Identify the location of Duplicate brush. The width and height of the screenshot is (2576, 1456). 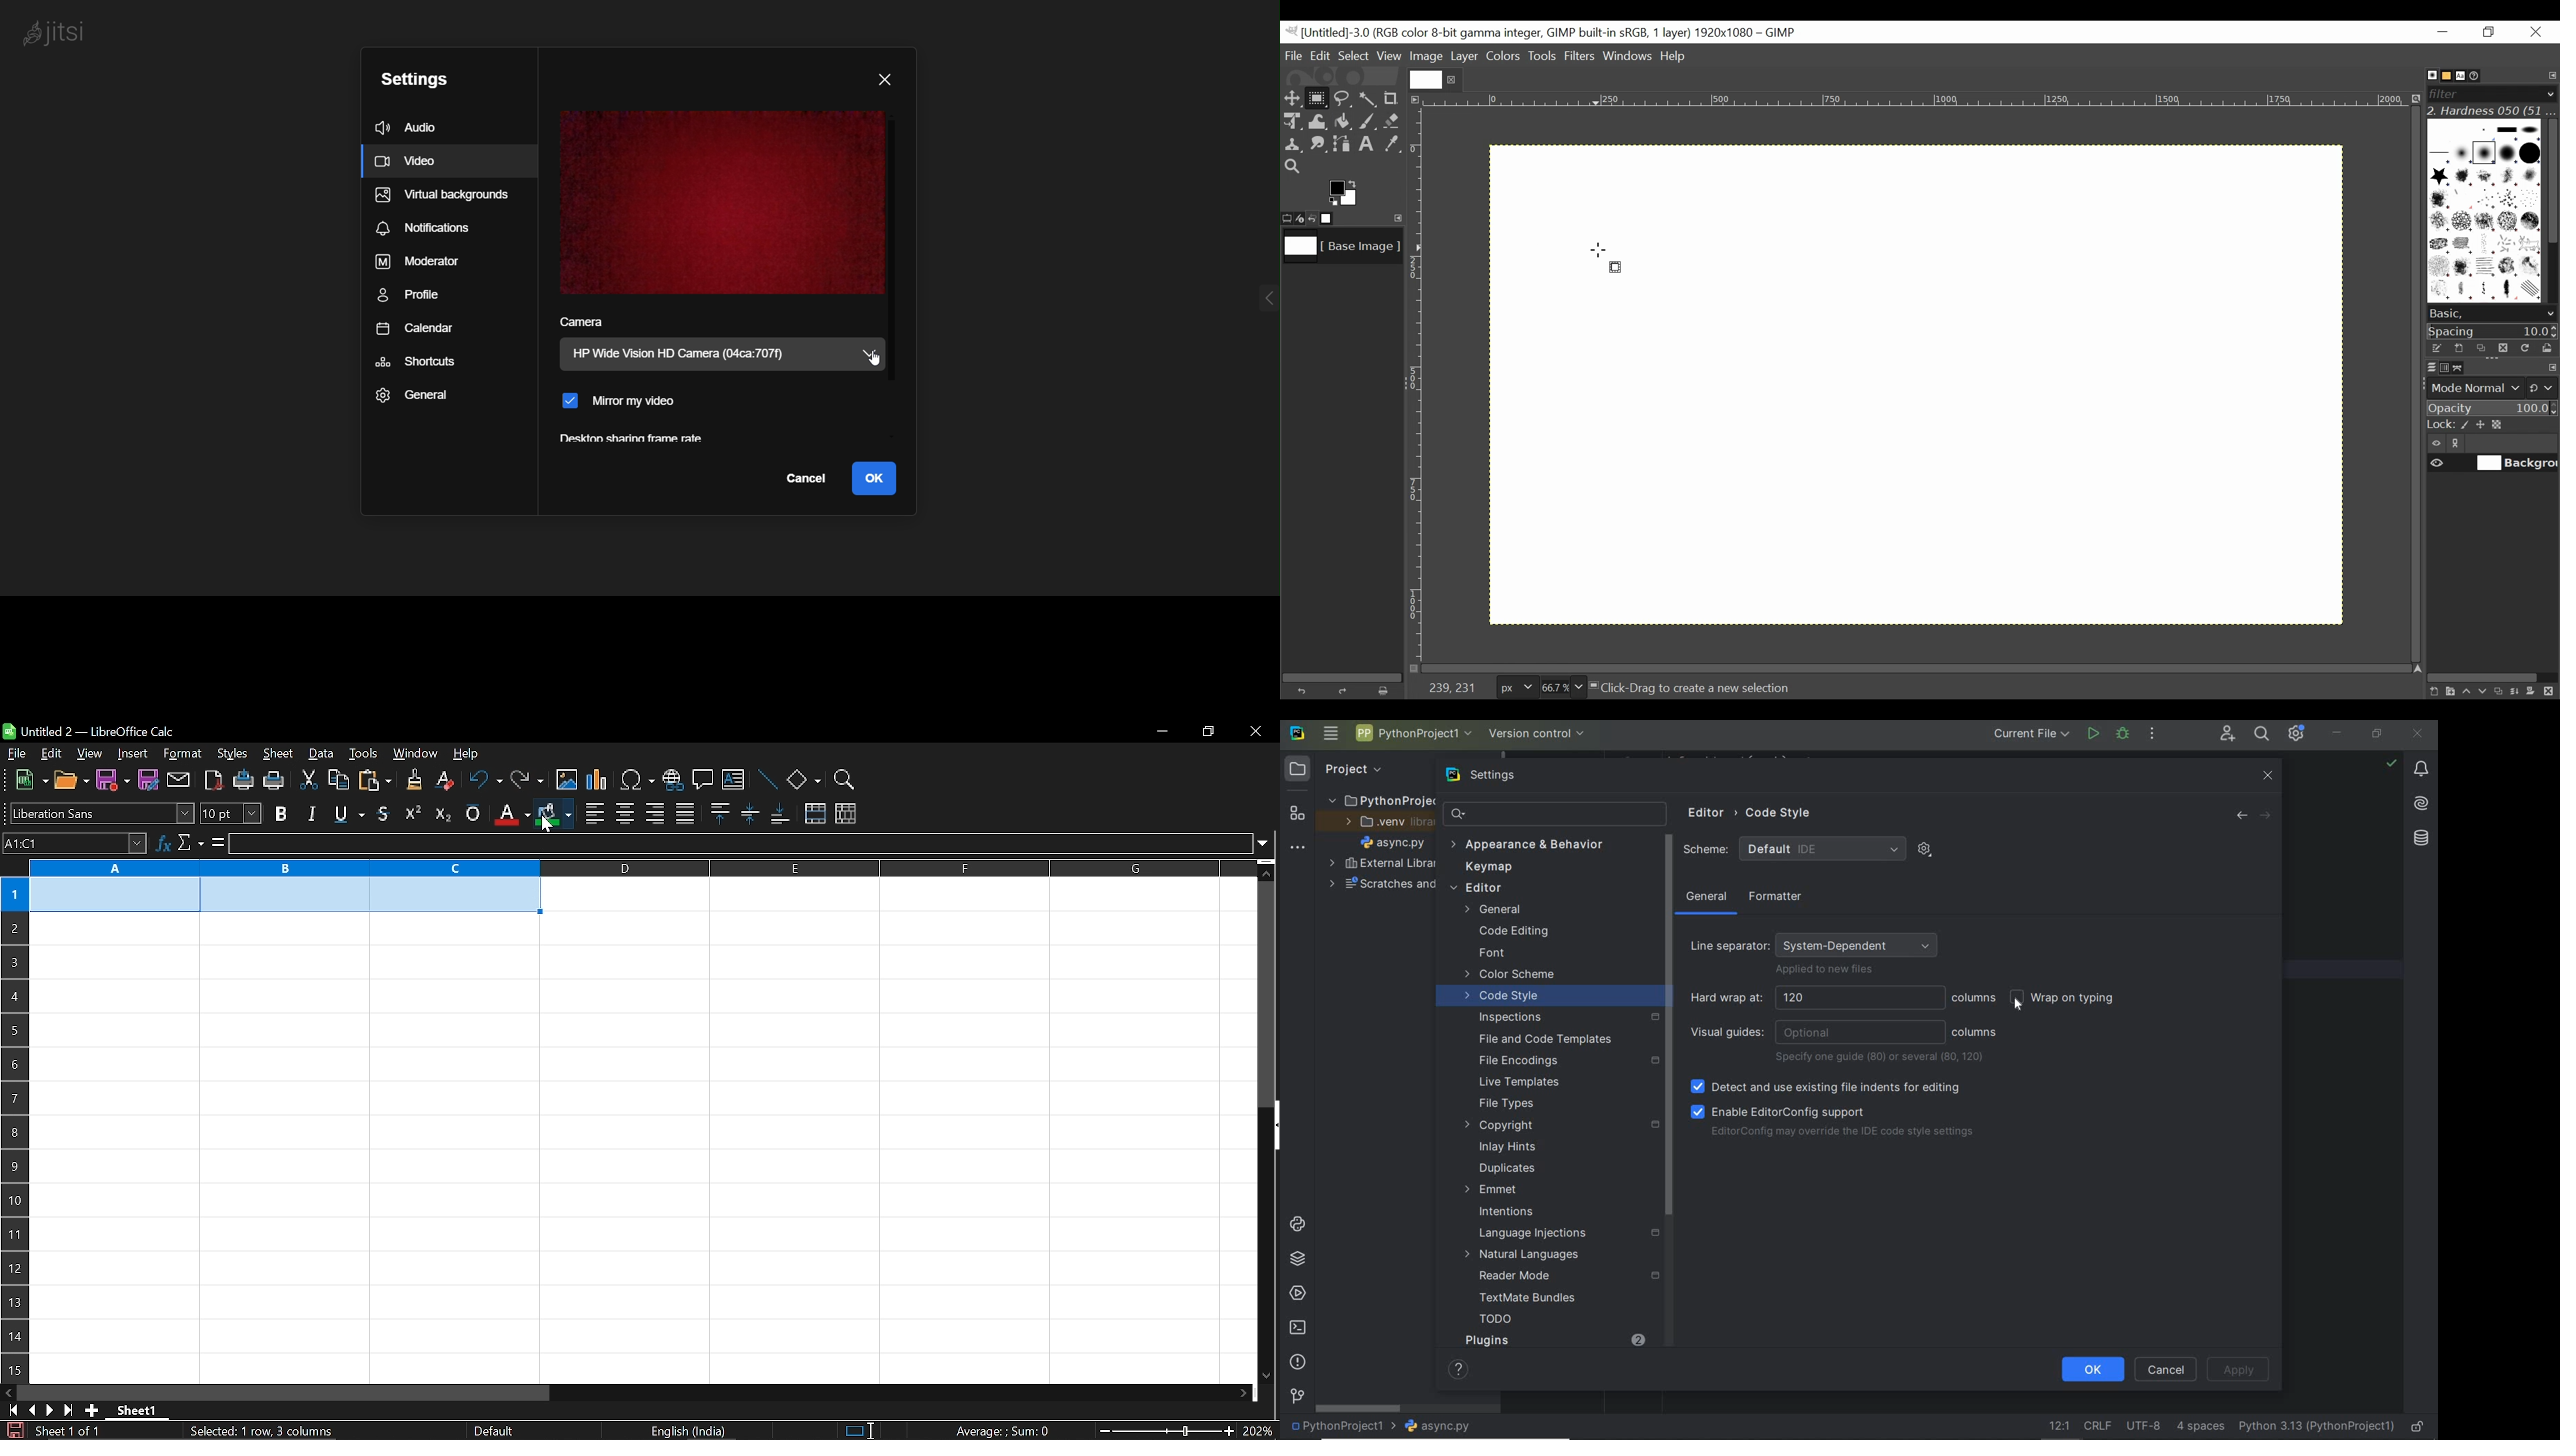
(2502, 347).